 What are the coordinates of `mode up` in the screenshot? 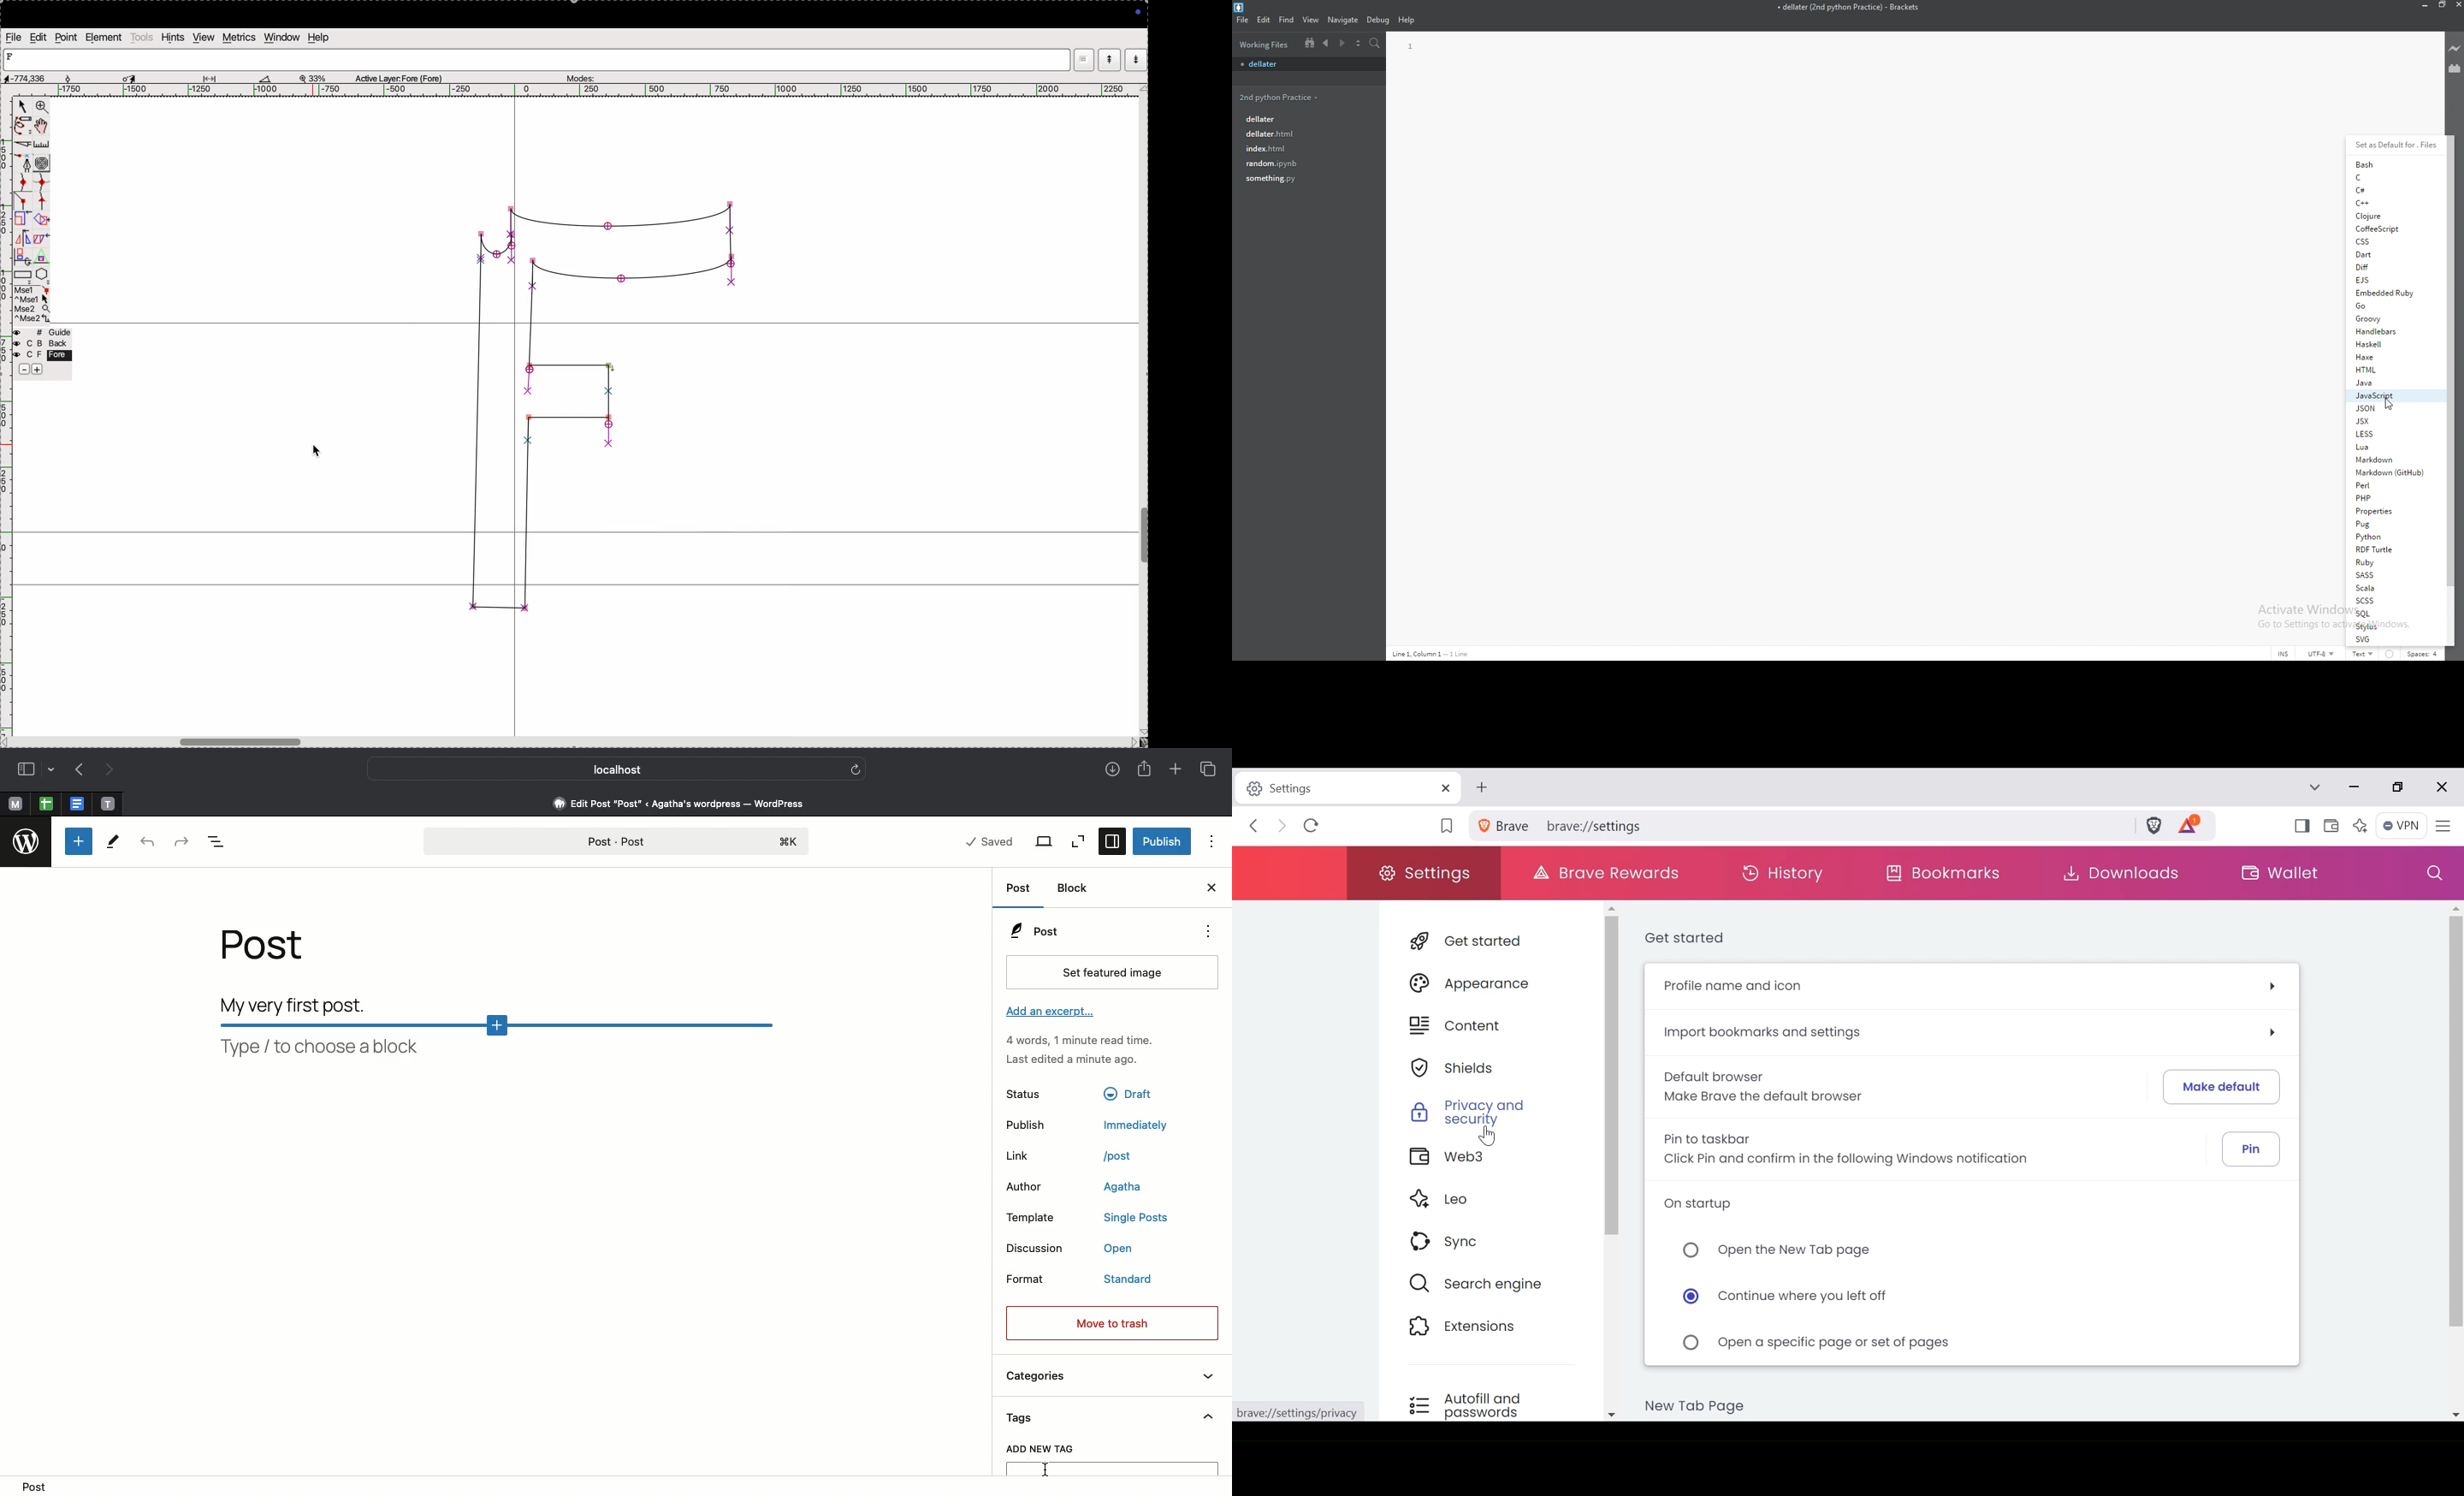 It's located at (1109, 60).